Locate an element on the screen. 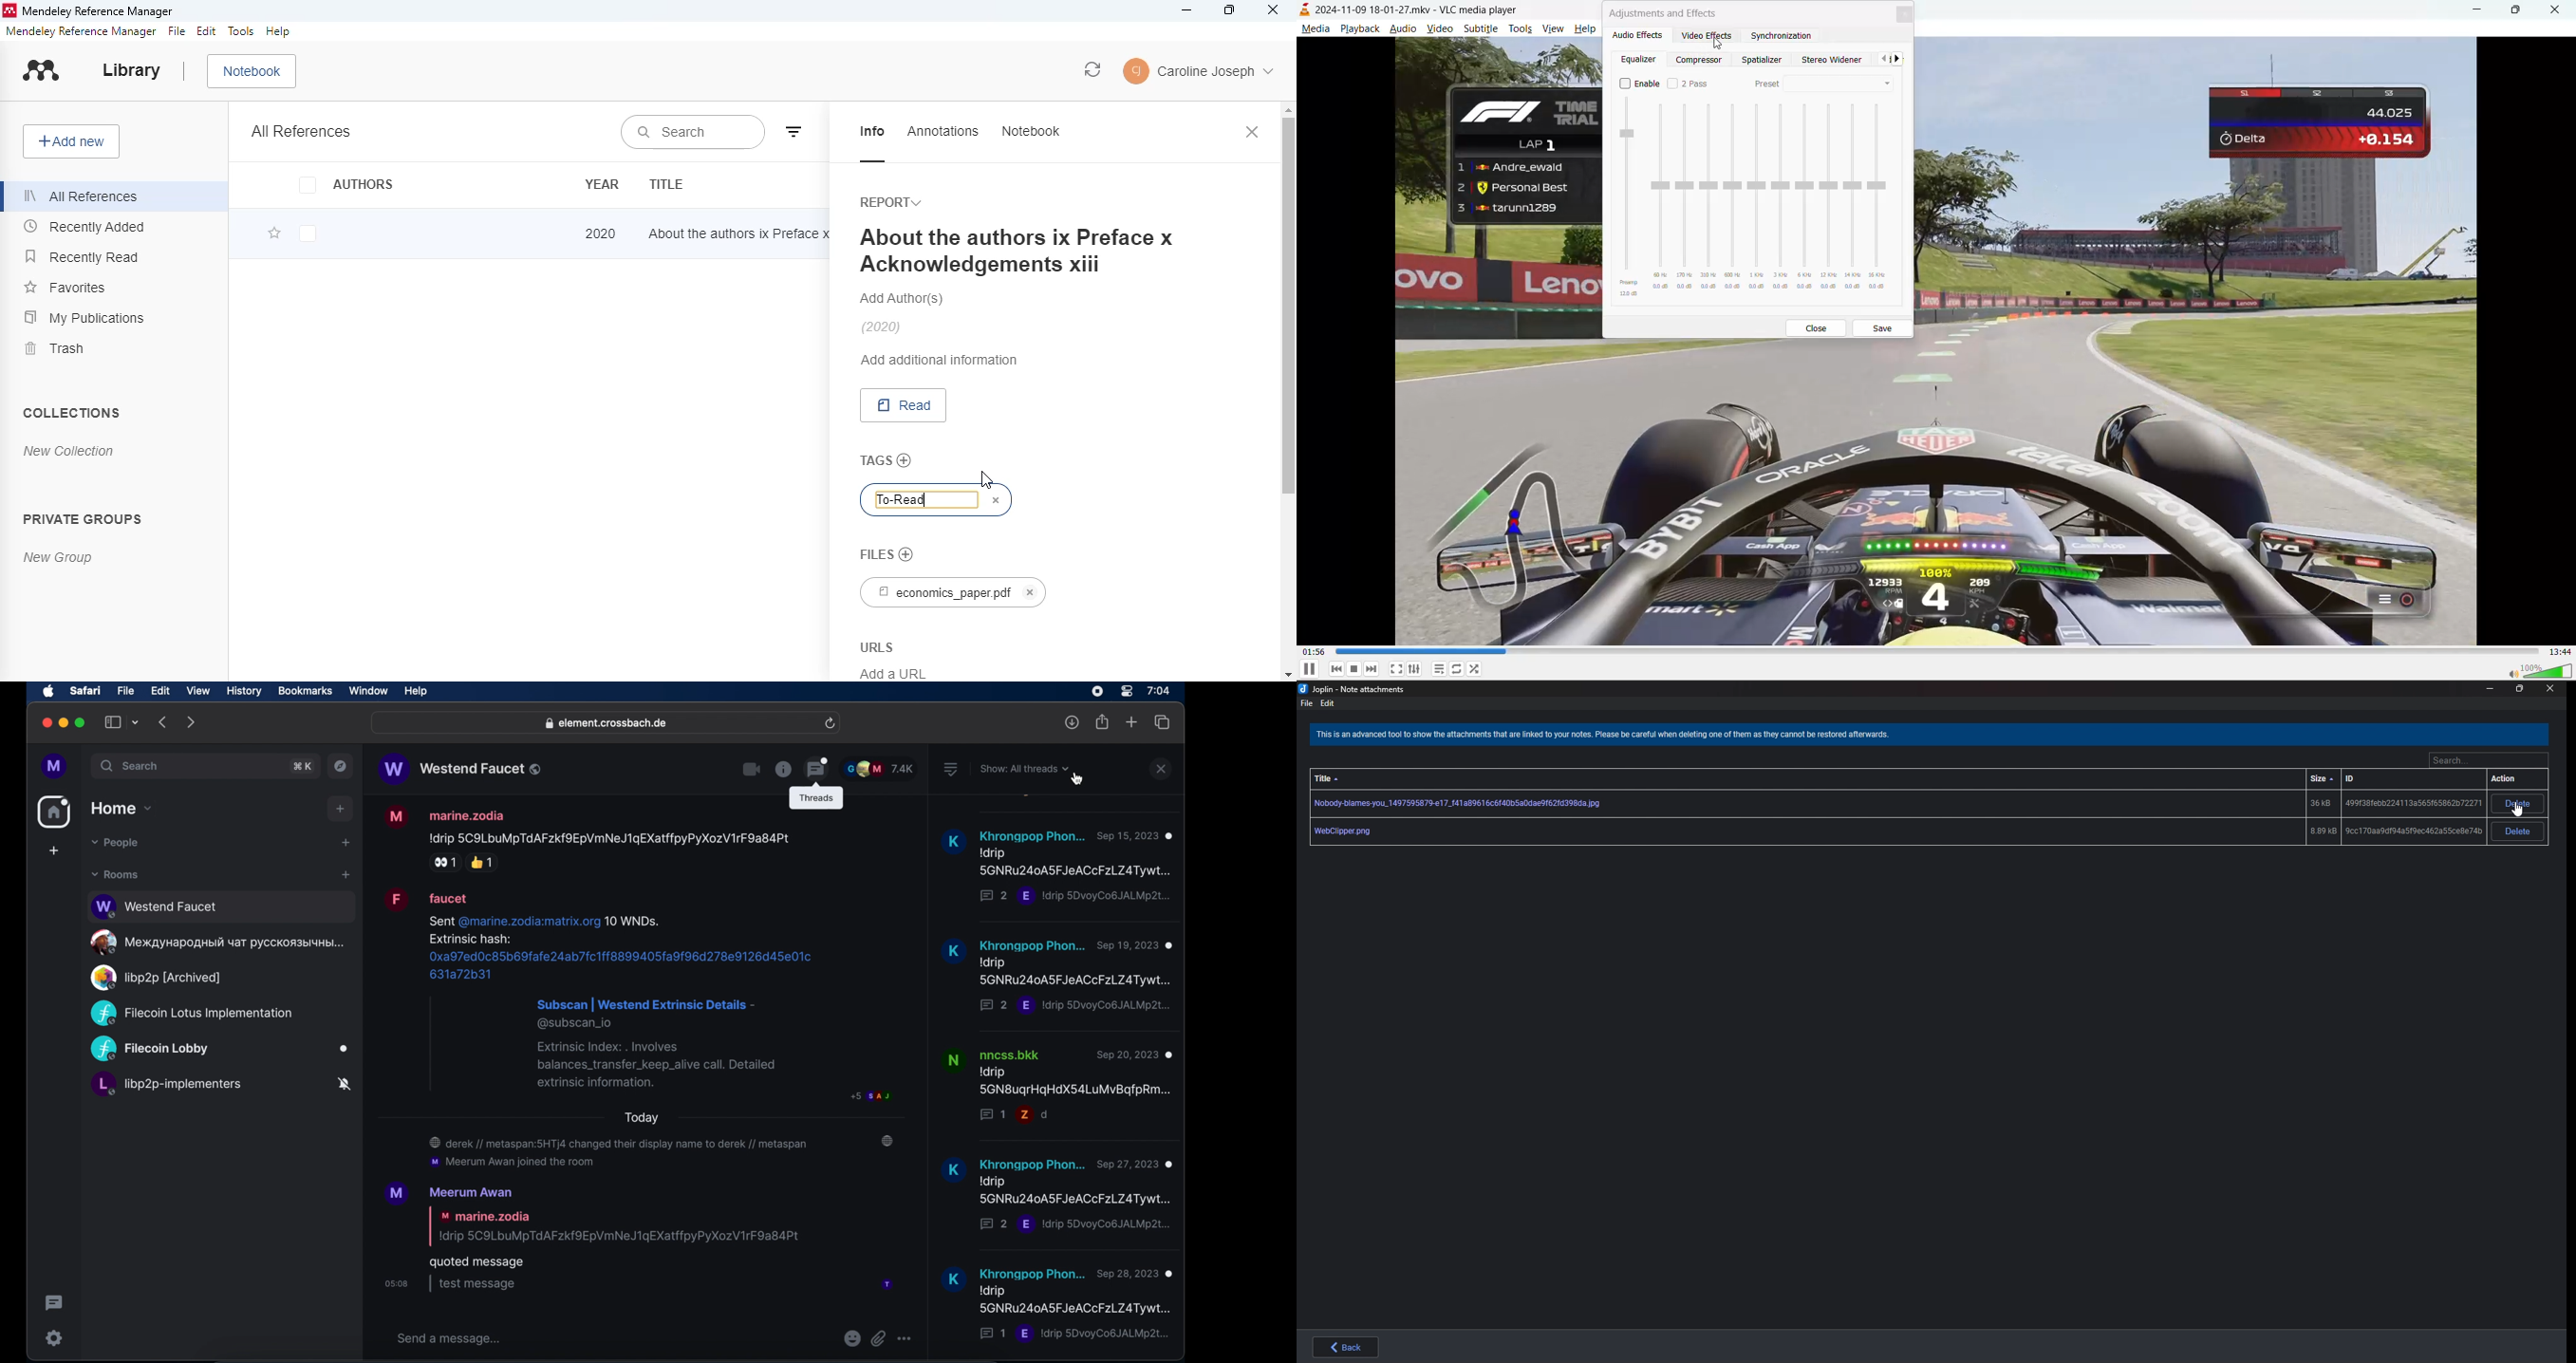  Attachment is located at coordinates (1895, 804).